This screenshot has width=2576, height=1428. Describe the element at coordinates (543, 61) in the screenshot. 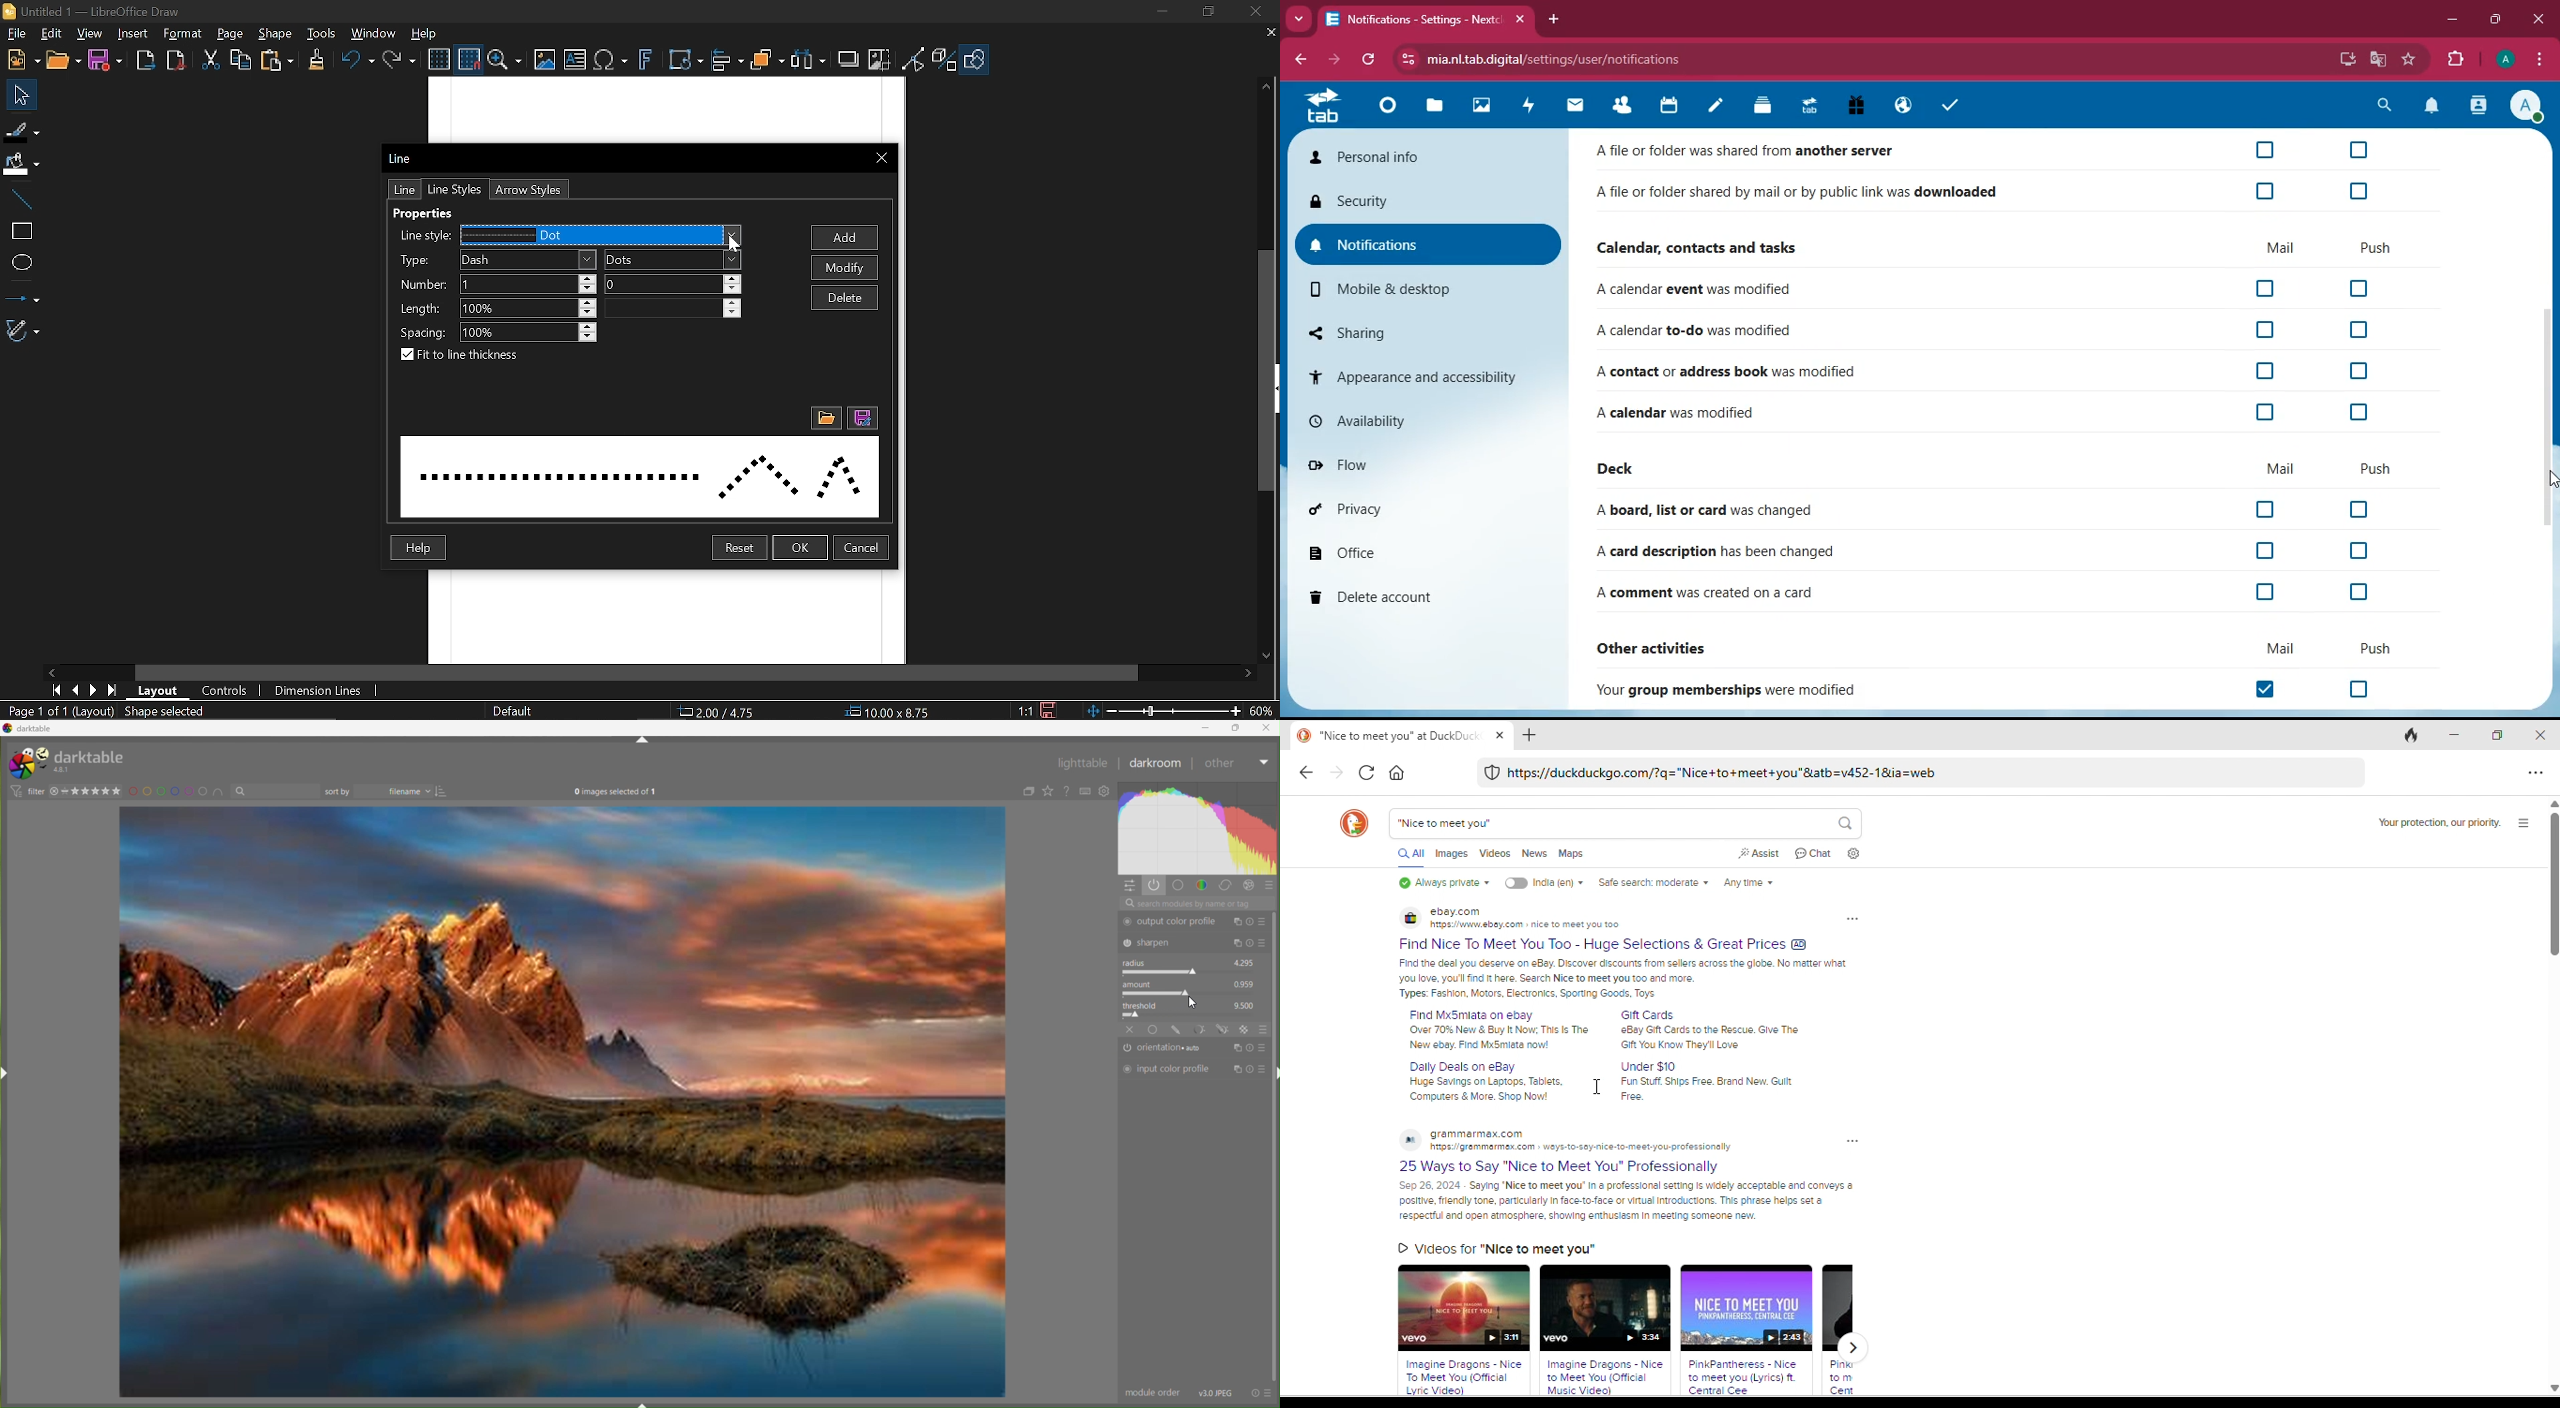

I see `Insert image` at that location.